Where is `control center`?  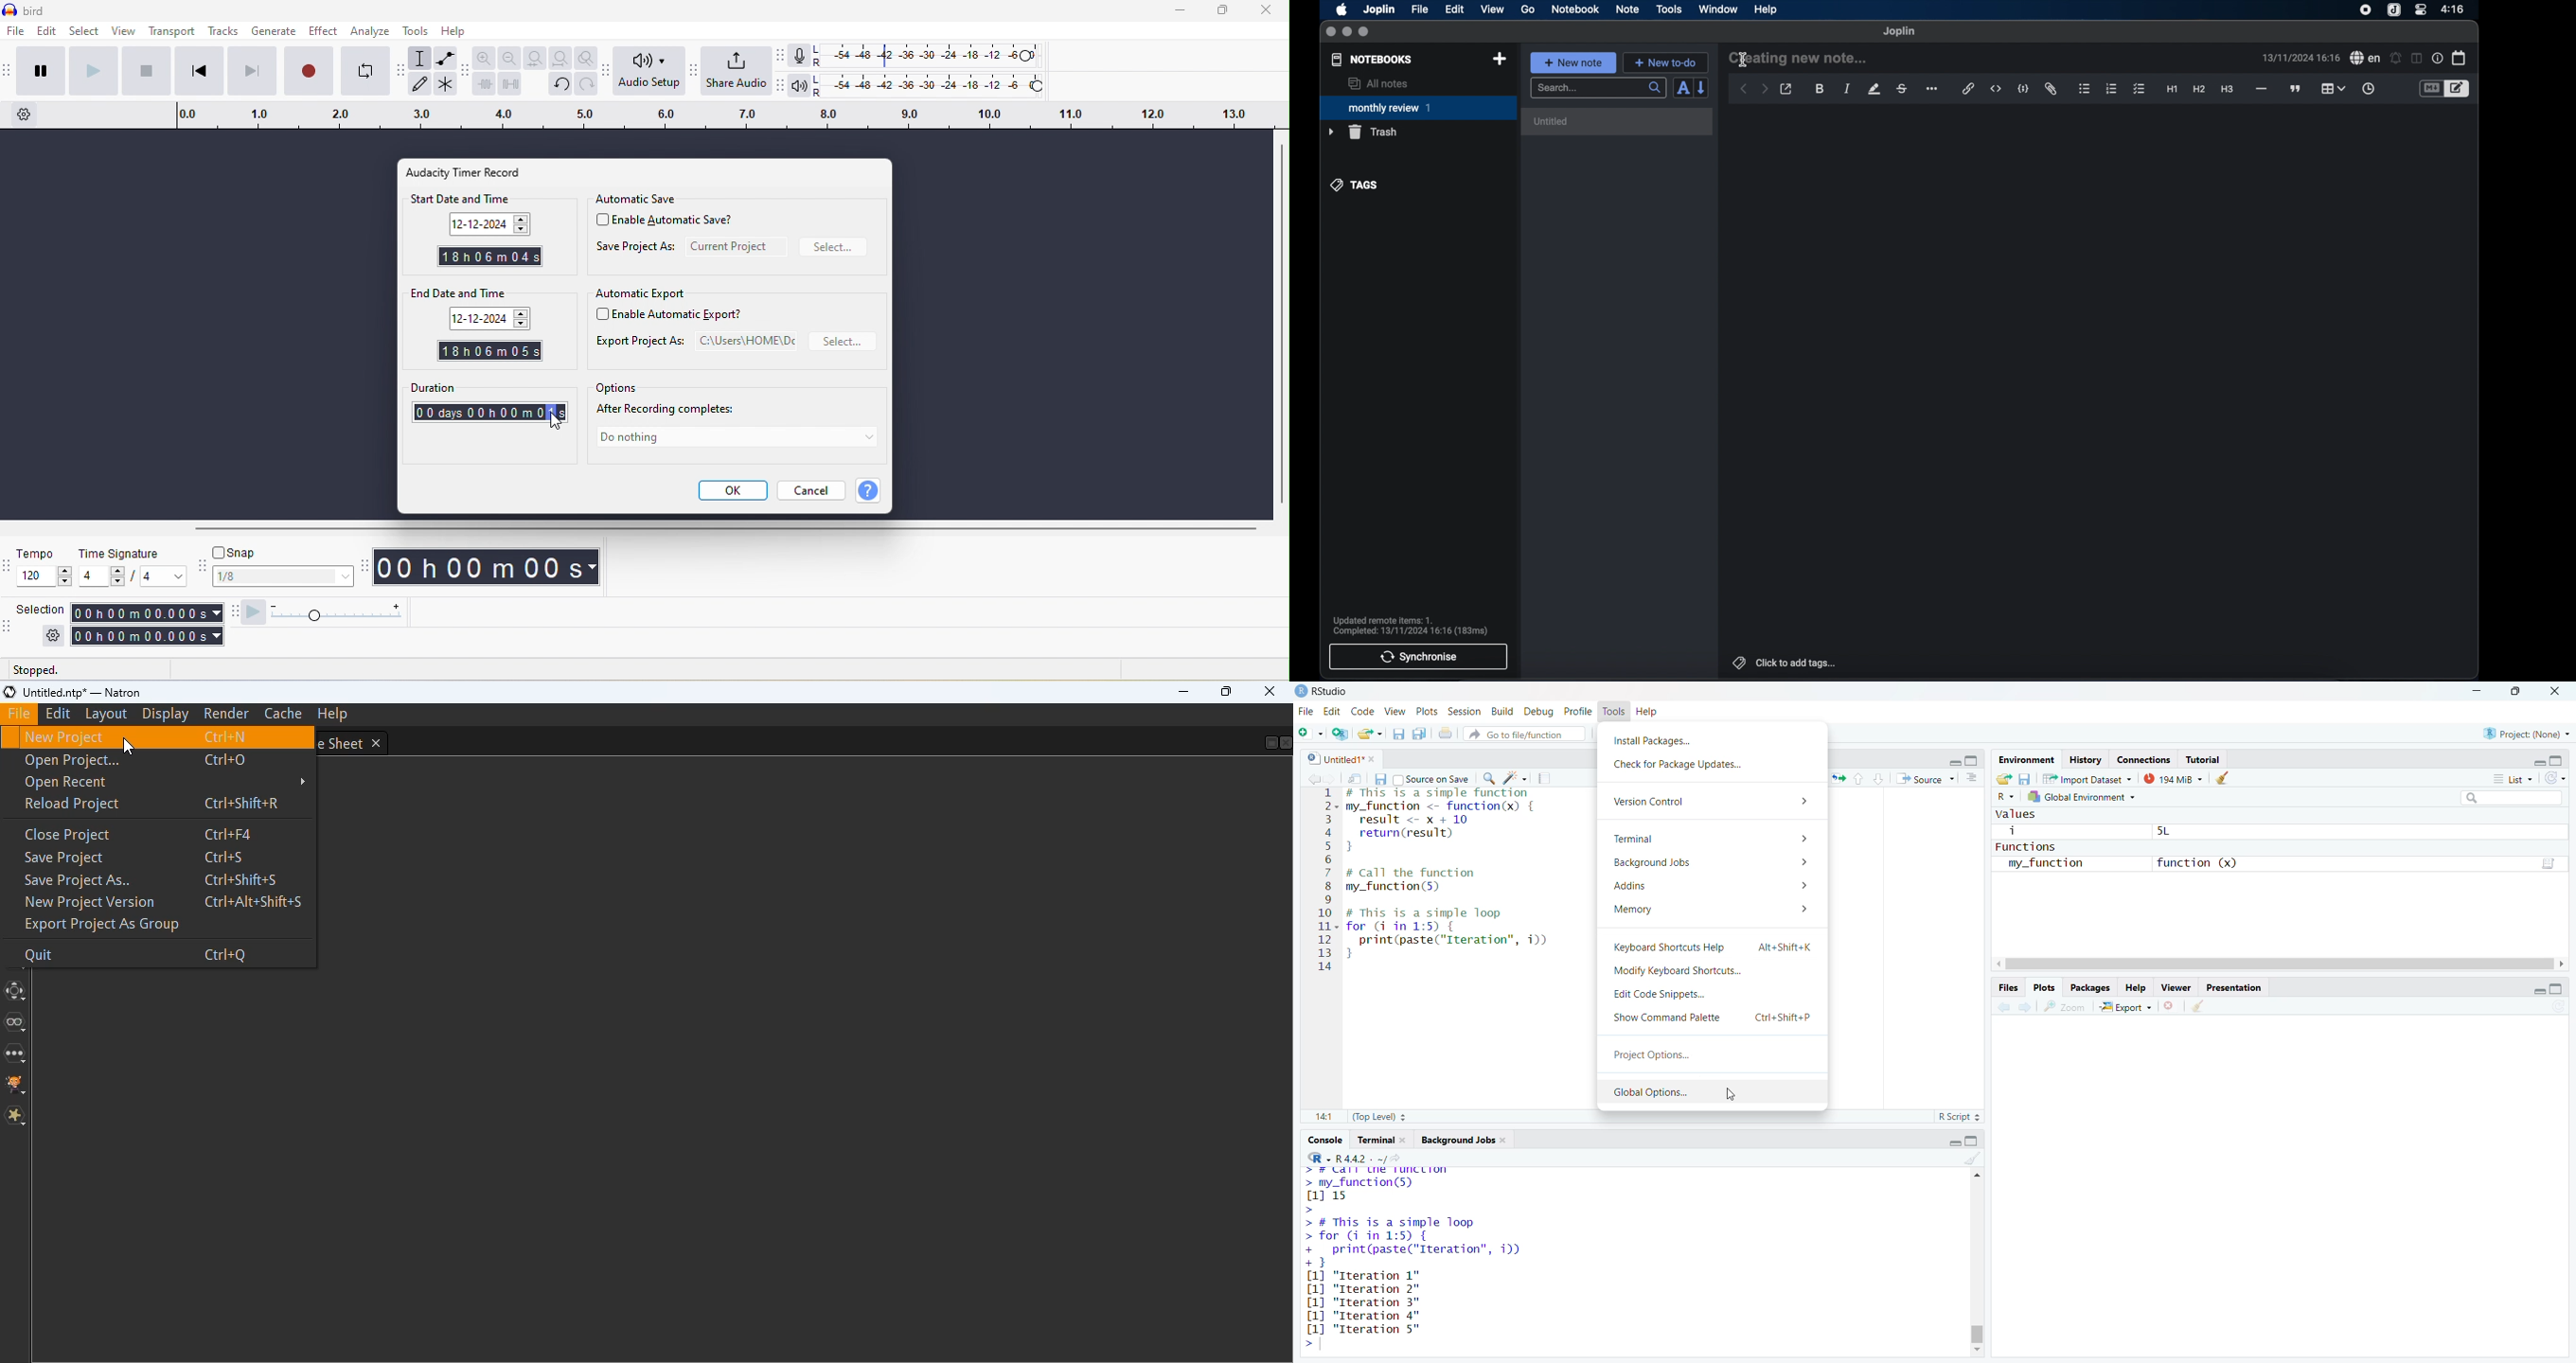
control center is located at coordinates (2420, 9).